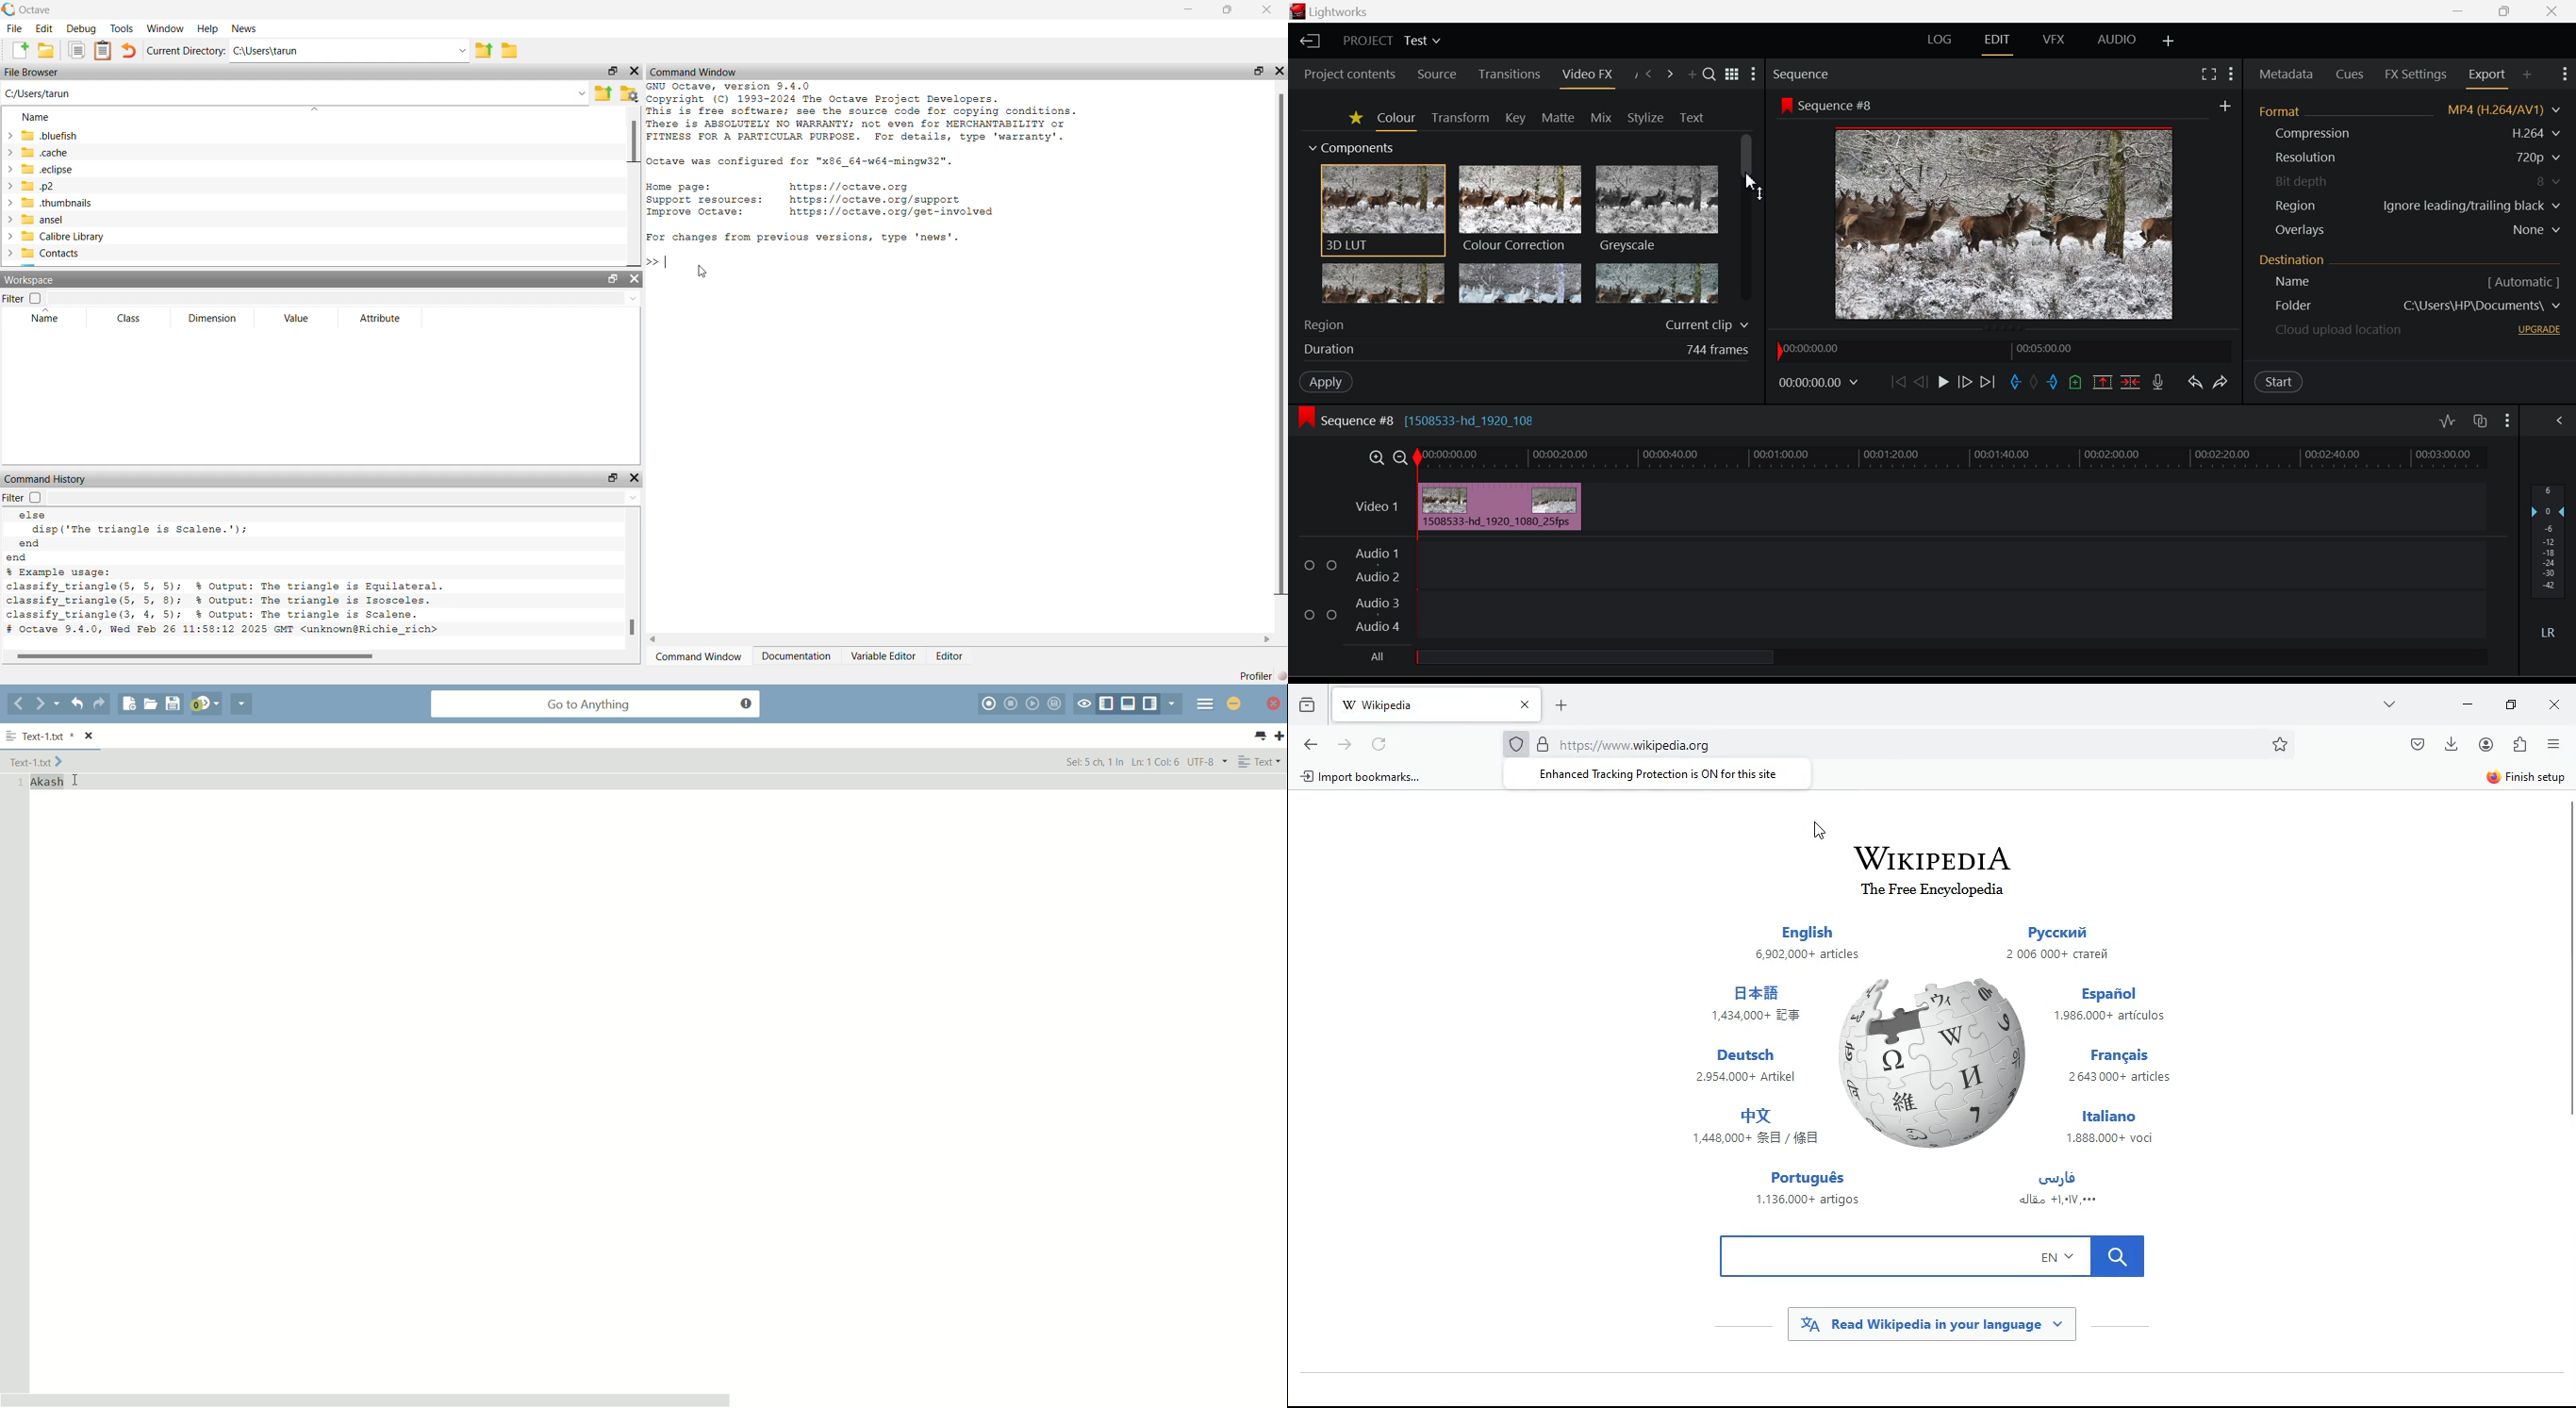 The image size is (2576, 1428). What do you see at coordinates (1347, 743) in the screenshot?
I see `forward` at bounding box center [1347, 743].